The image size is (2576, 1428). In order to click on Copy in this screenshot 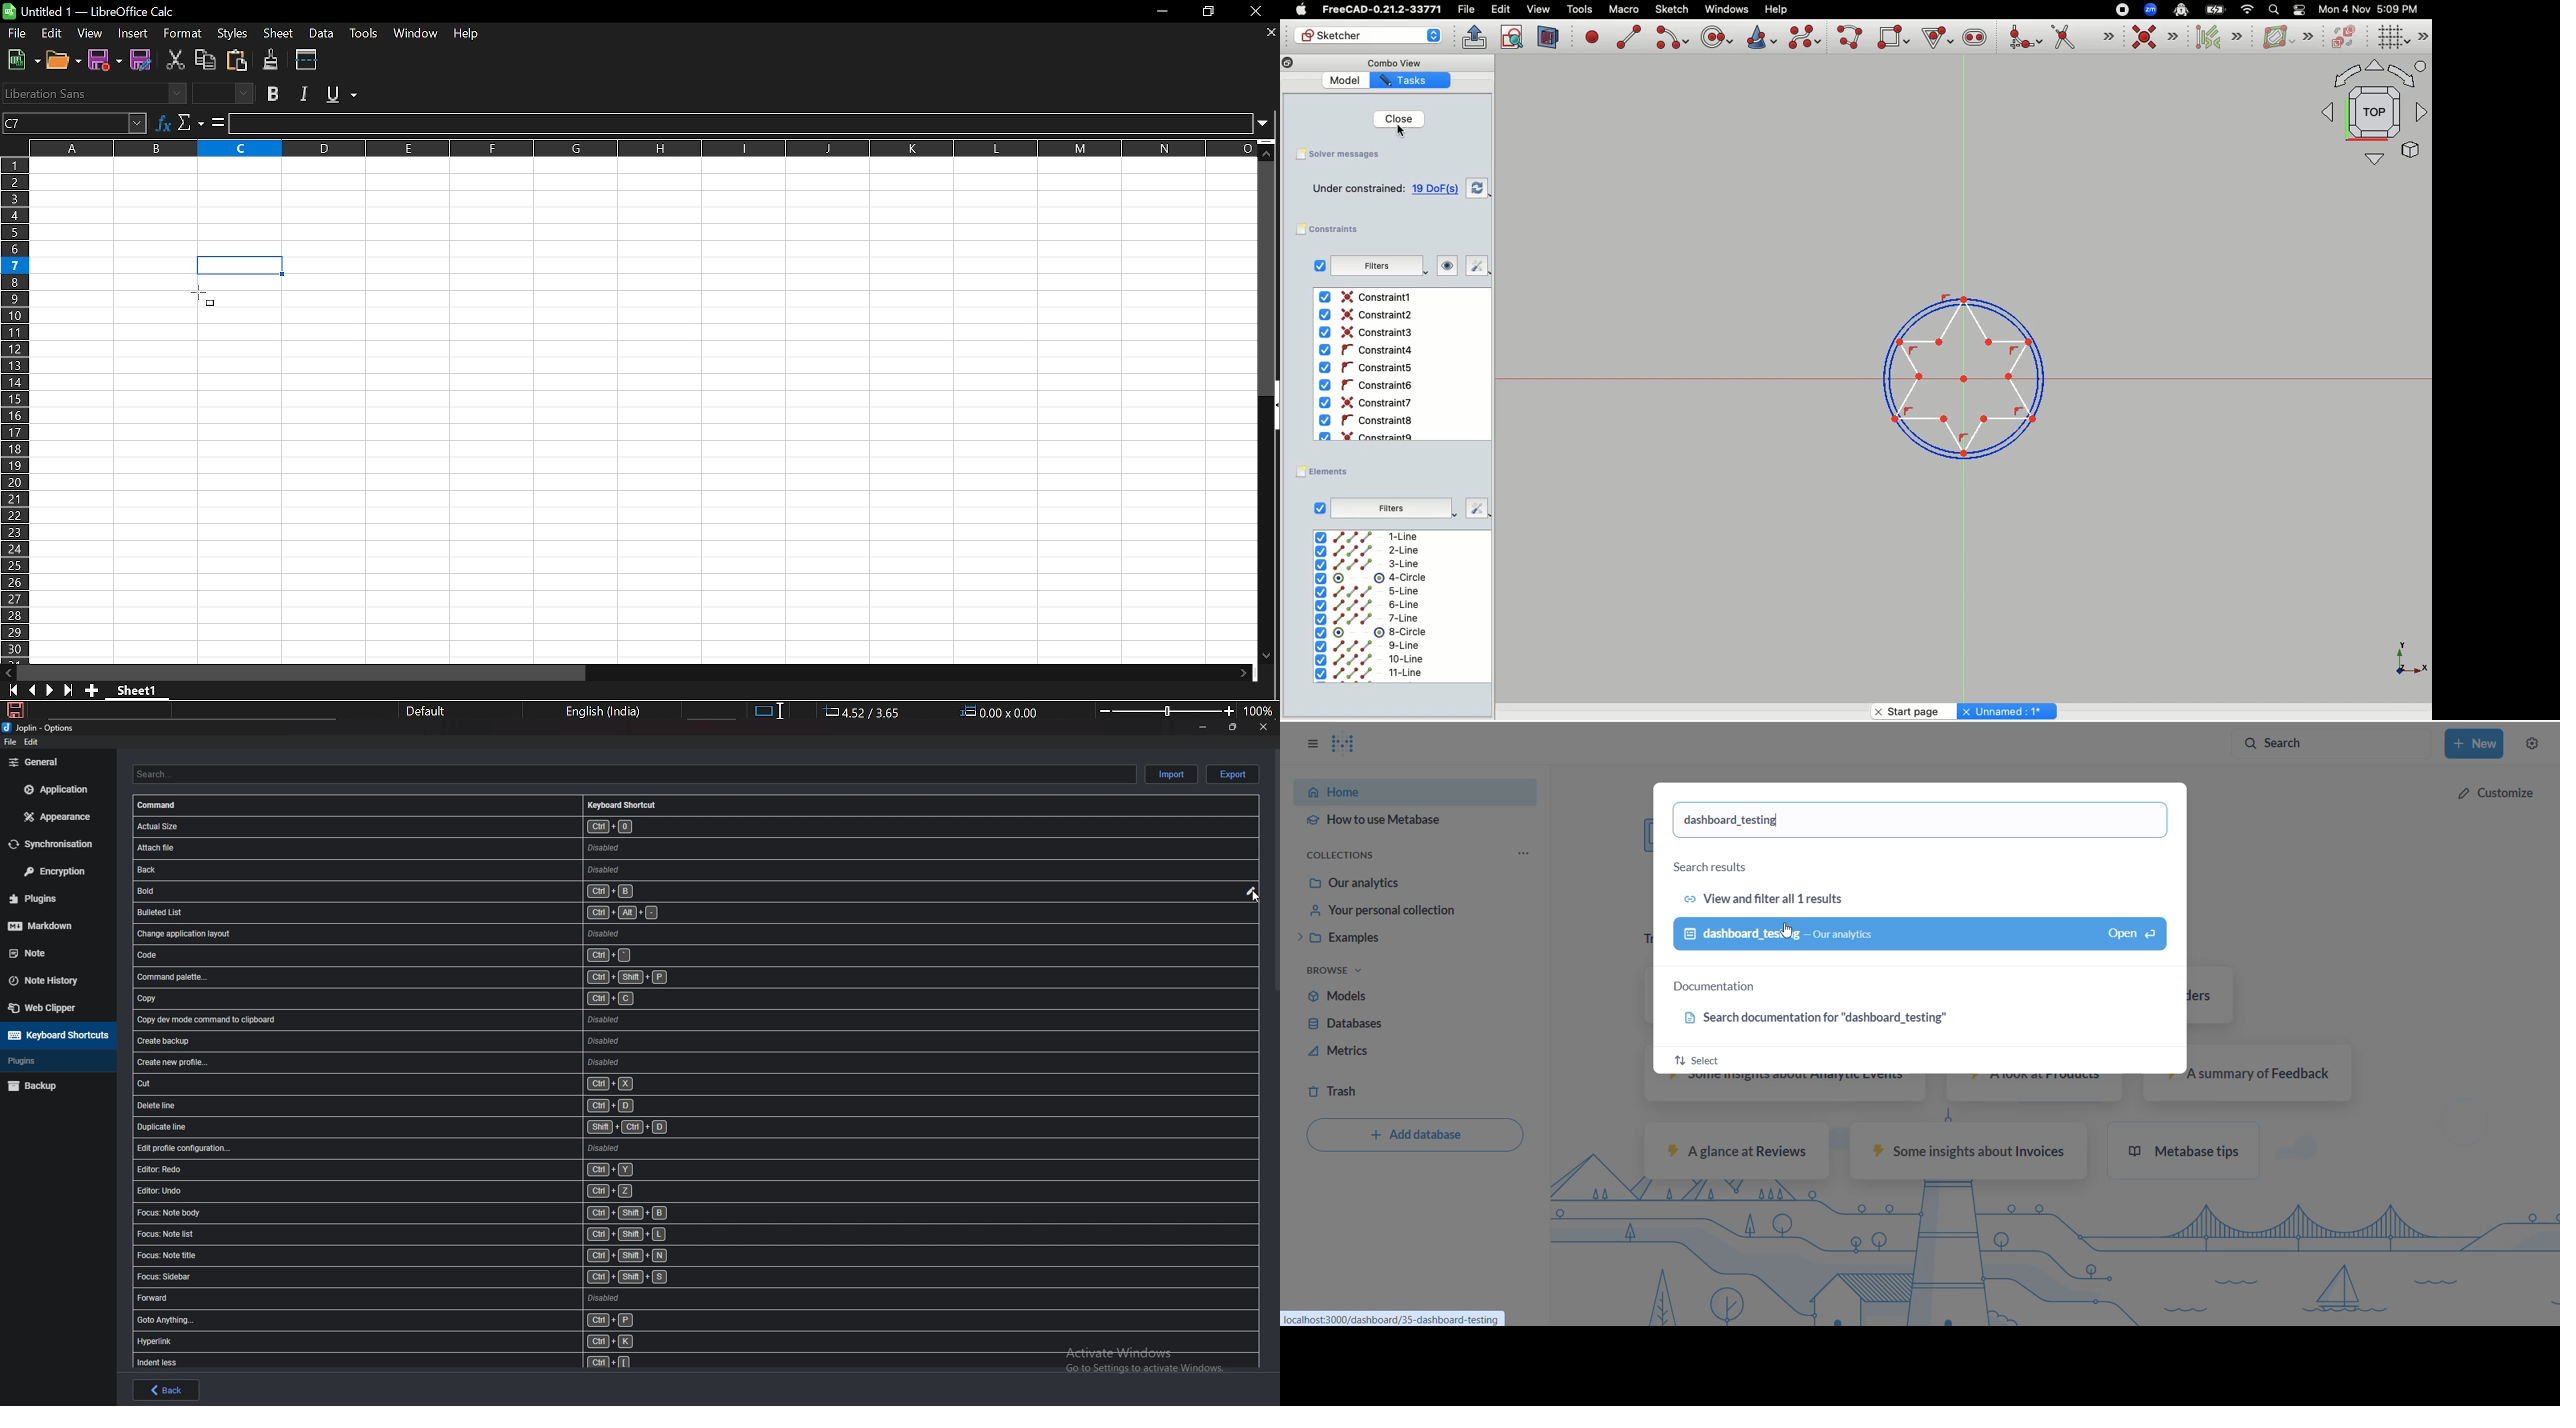, I will do `click(1288, 65)`.